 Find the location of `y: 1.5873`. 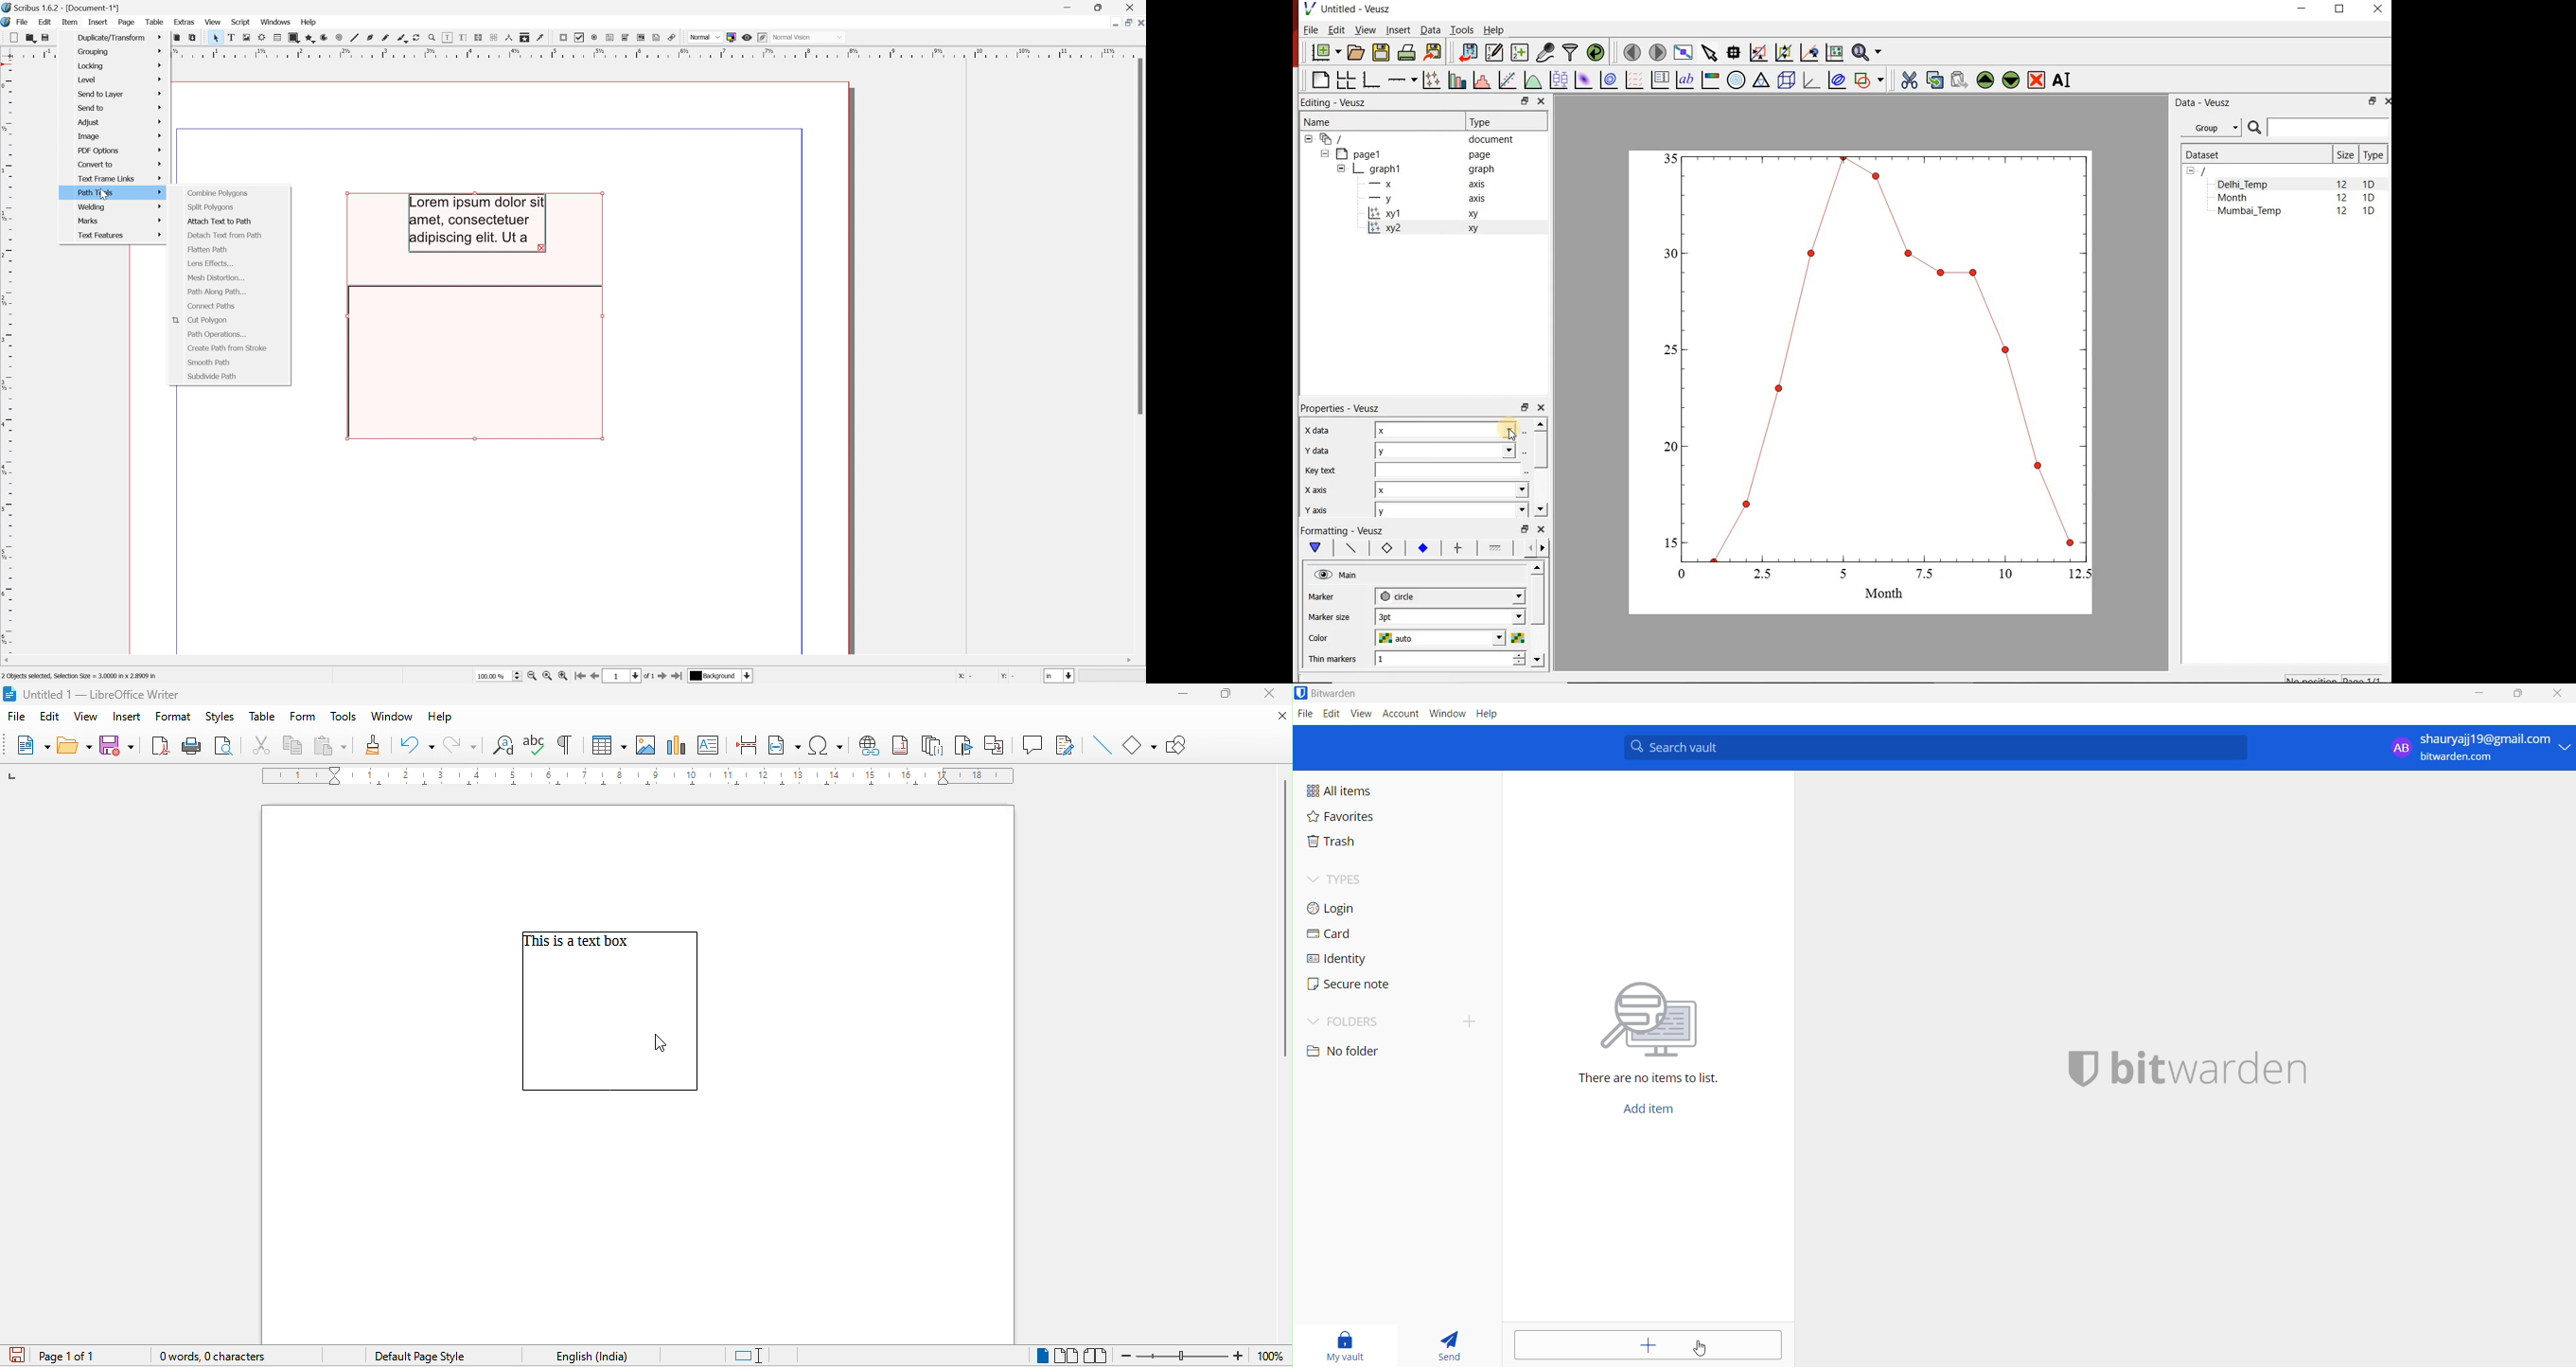

y: 1.5873 is located at coordinates (1016, 677).